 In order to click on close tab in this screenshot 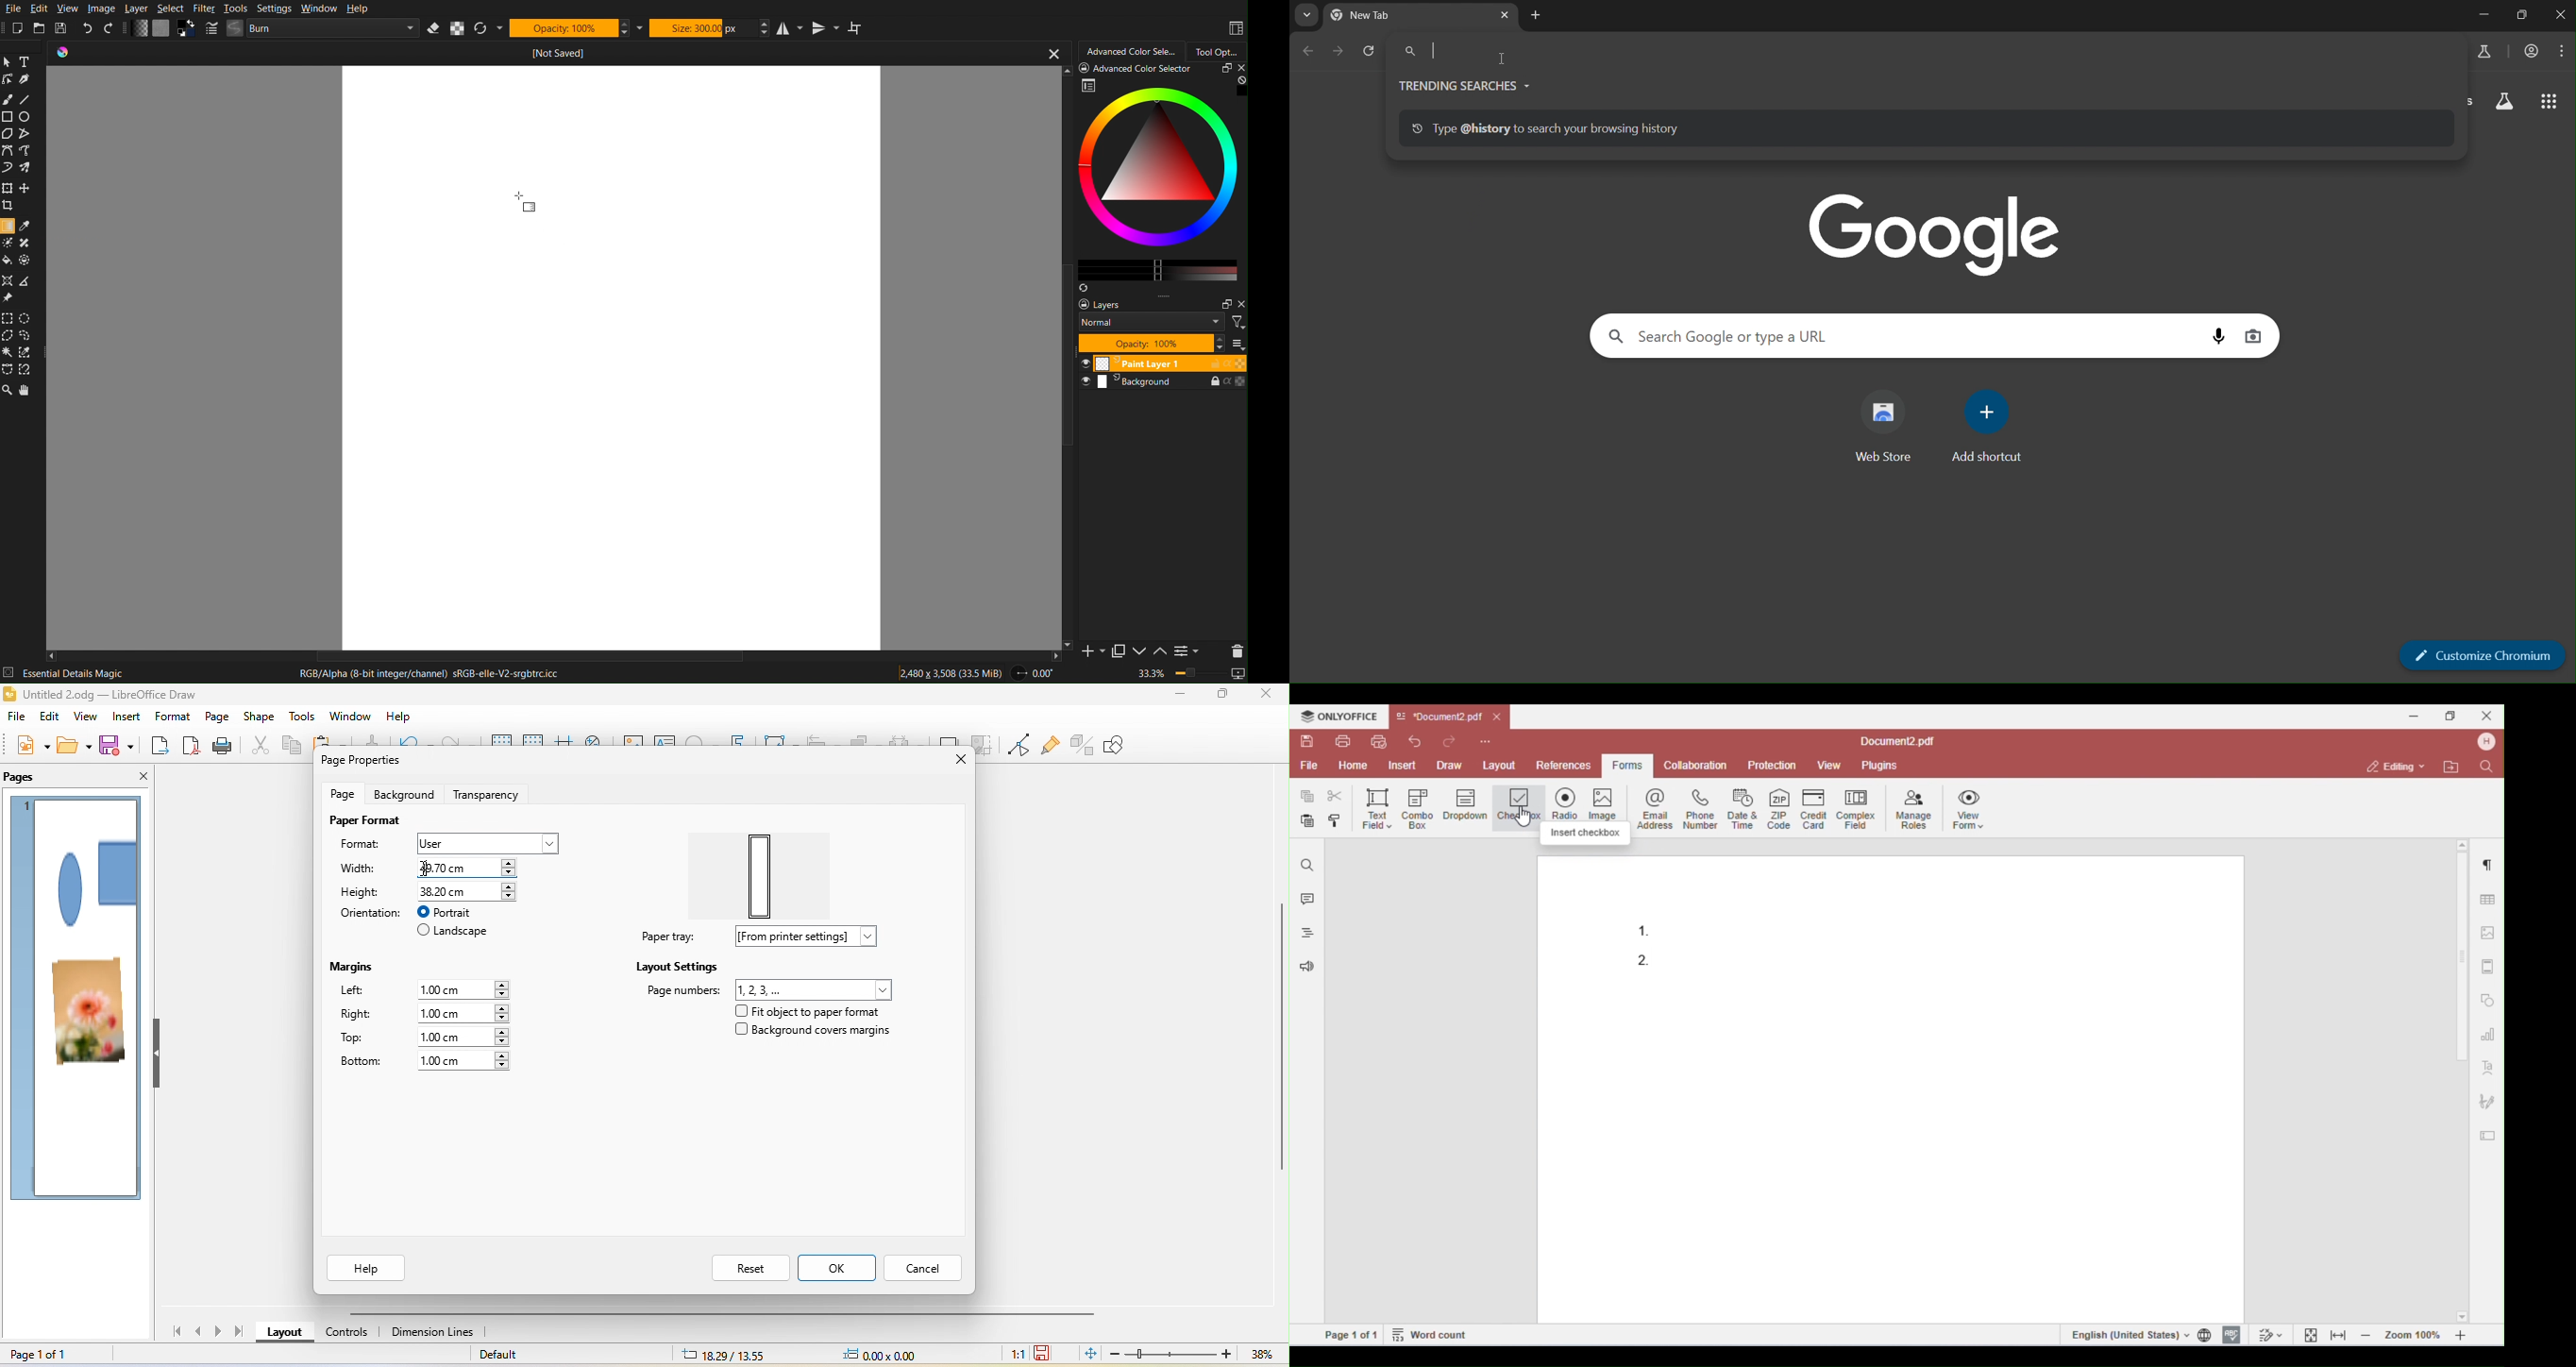, I will do `click(1506, 15)`.